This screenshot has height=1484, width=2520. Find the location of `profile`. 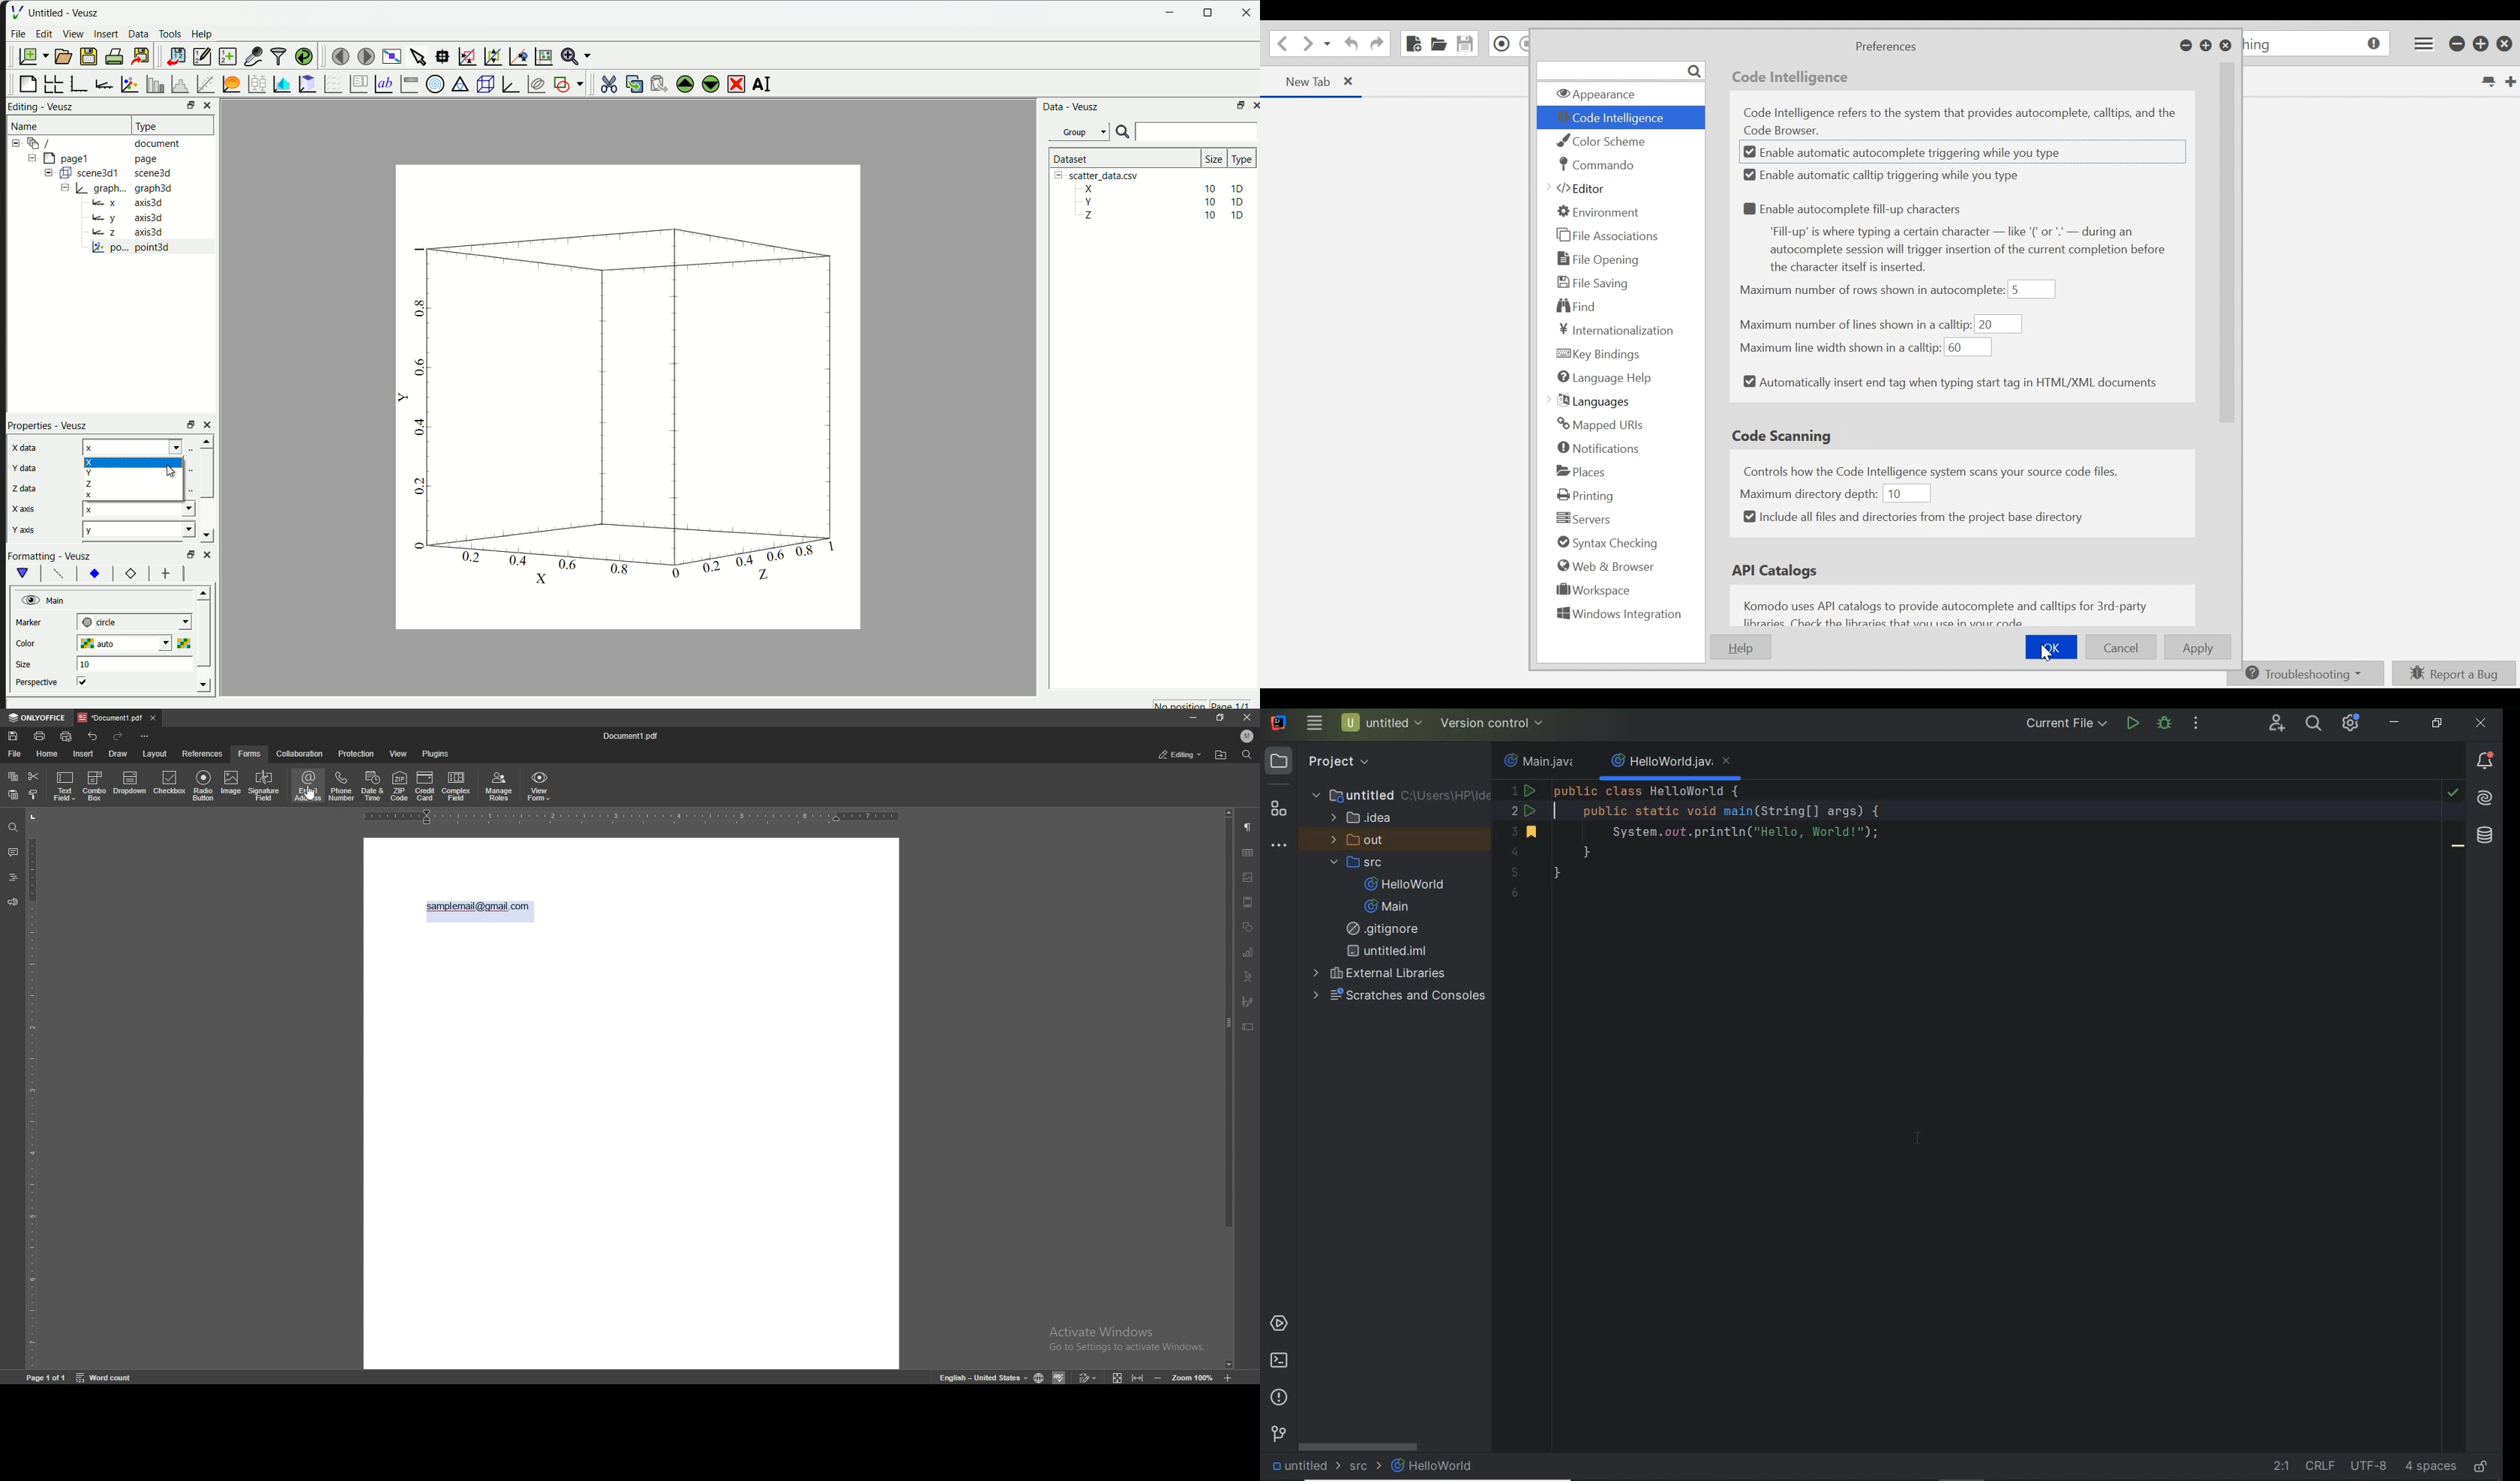

profile is located at coordinates (1248, 736).